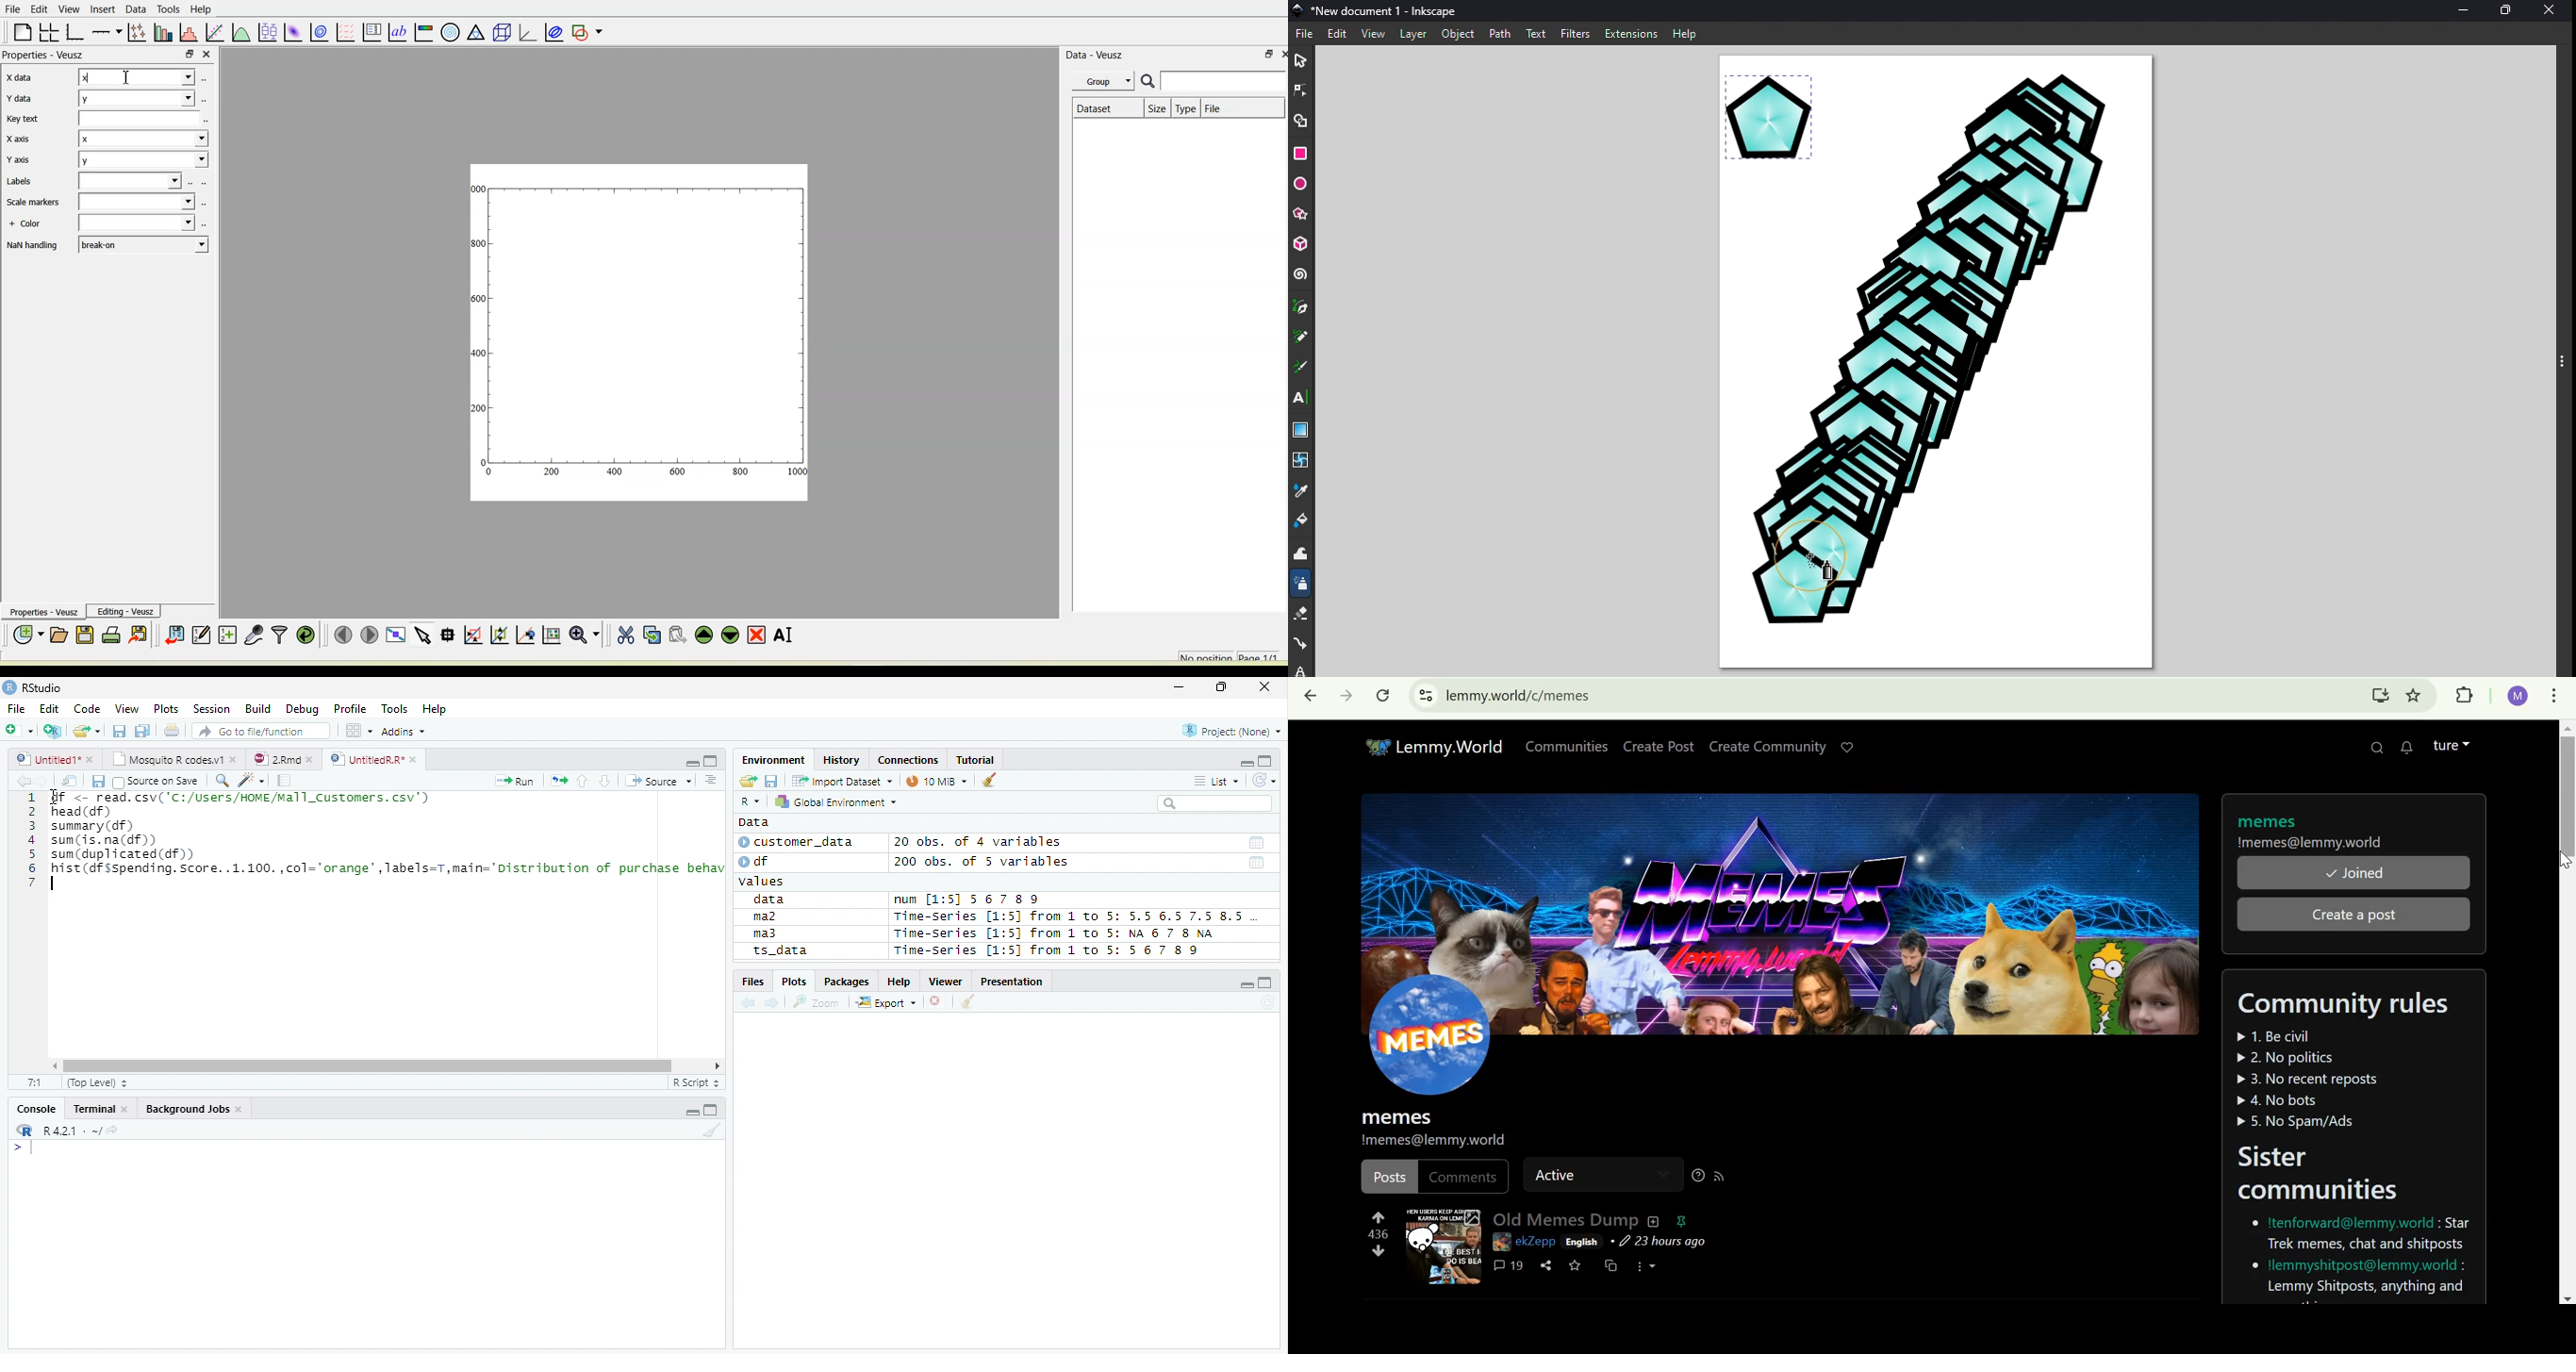  Describe the element at coordinates (713, 1111) in the screenshot. I see `Maximize` at that location.